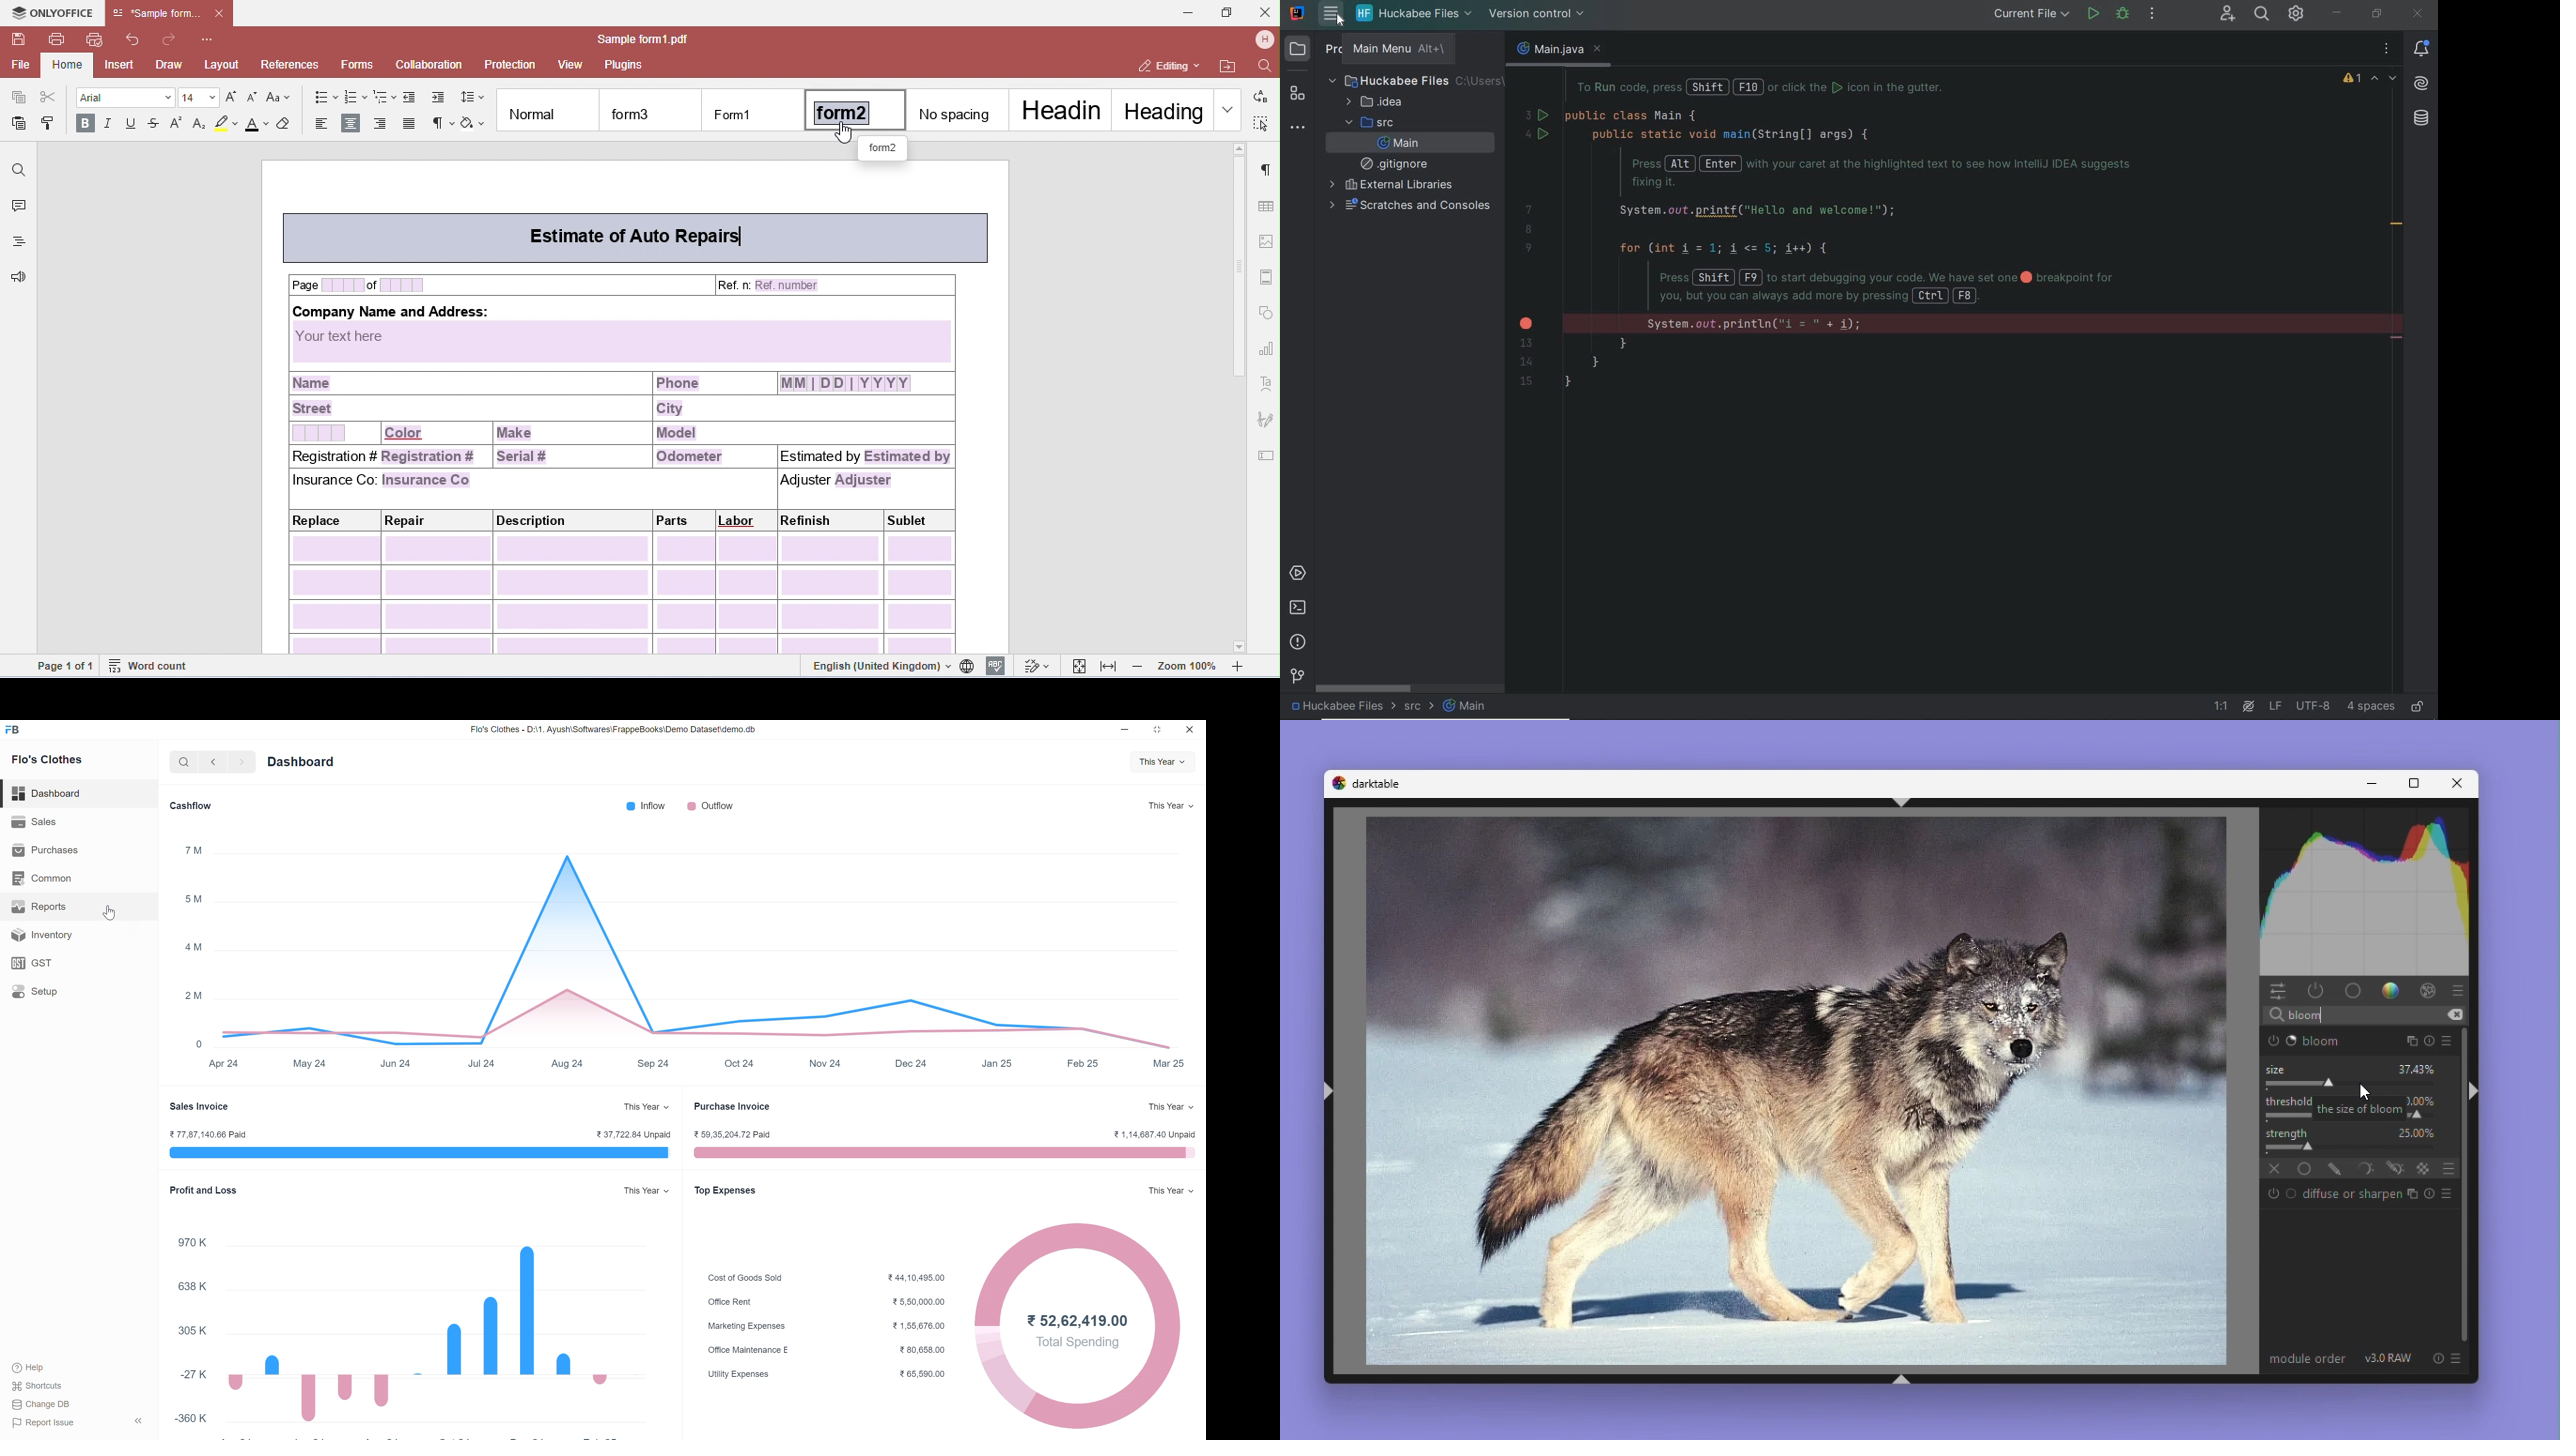 The image size is (2576, 1456). I want to click on maximize, so click(1156, 729).